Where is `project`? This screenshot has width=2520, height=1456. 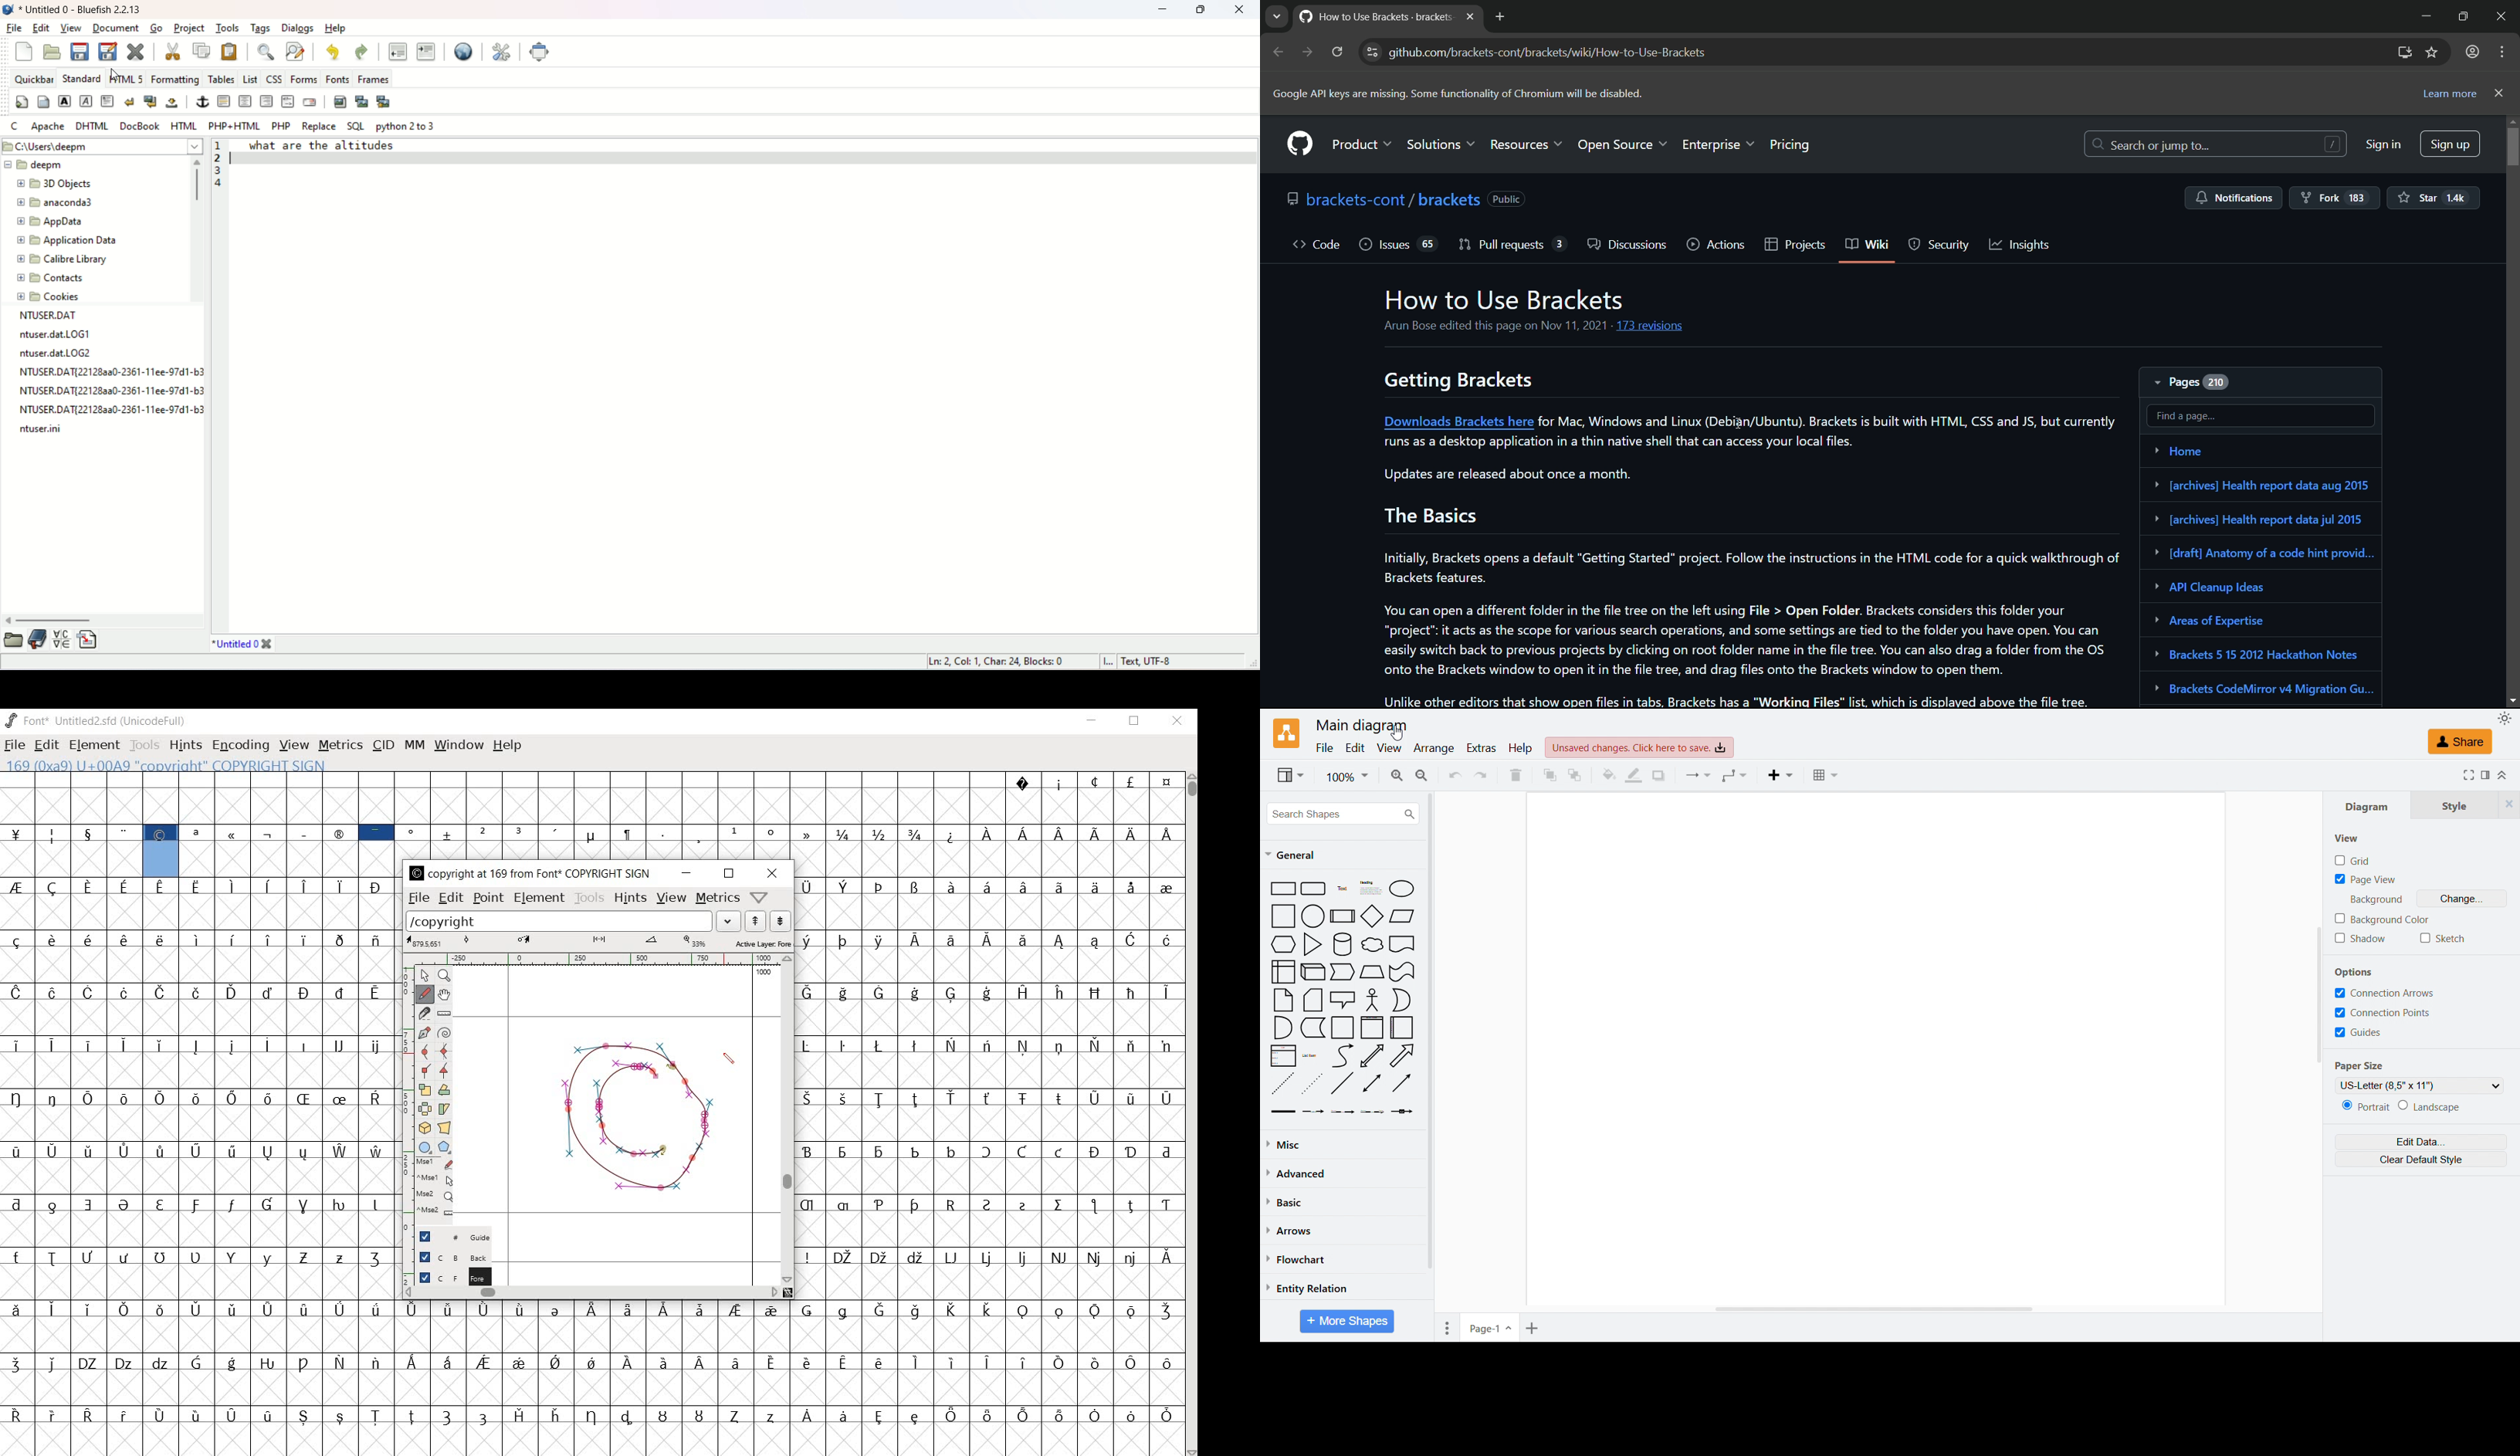 project is located at coordinates (189, 29).